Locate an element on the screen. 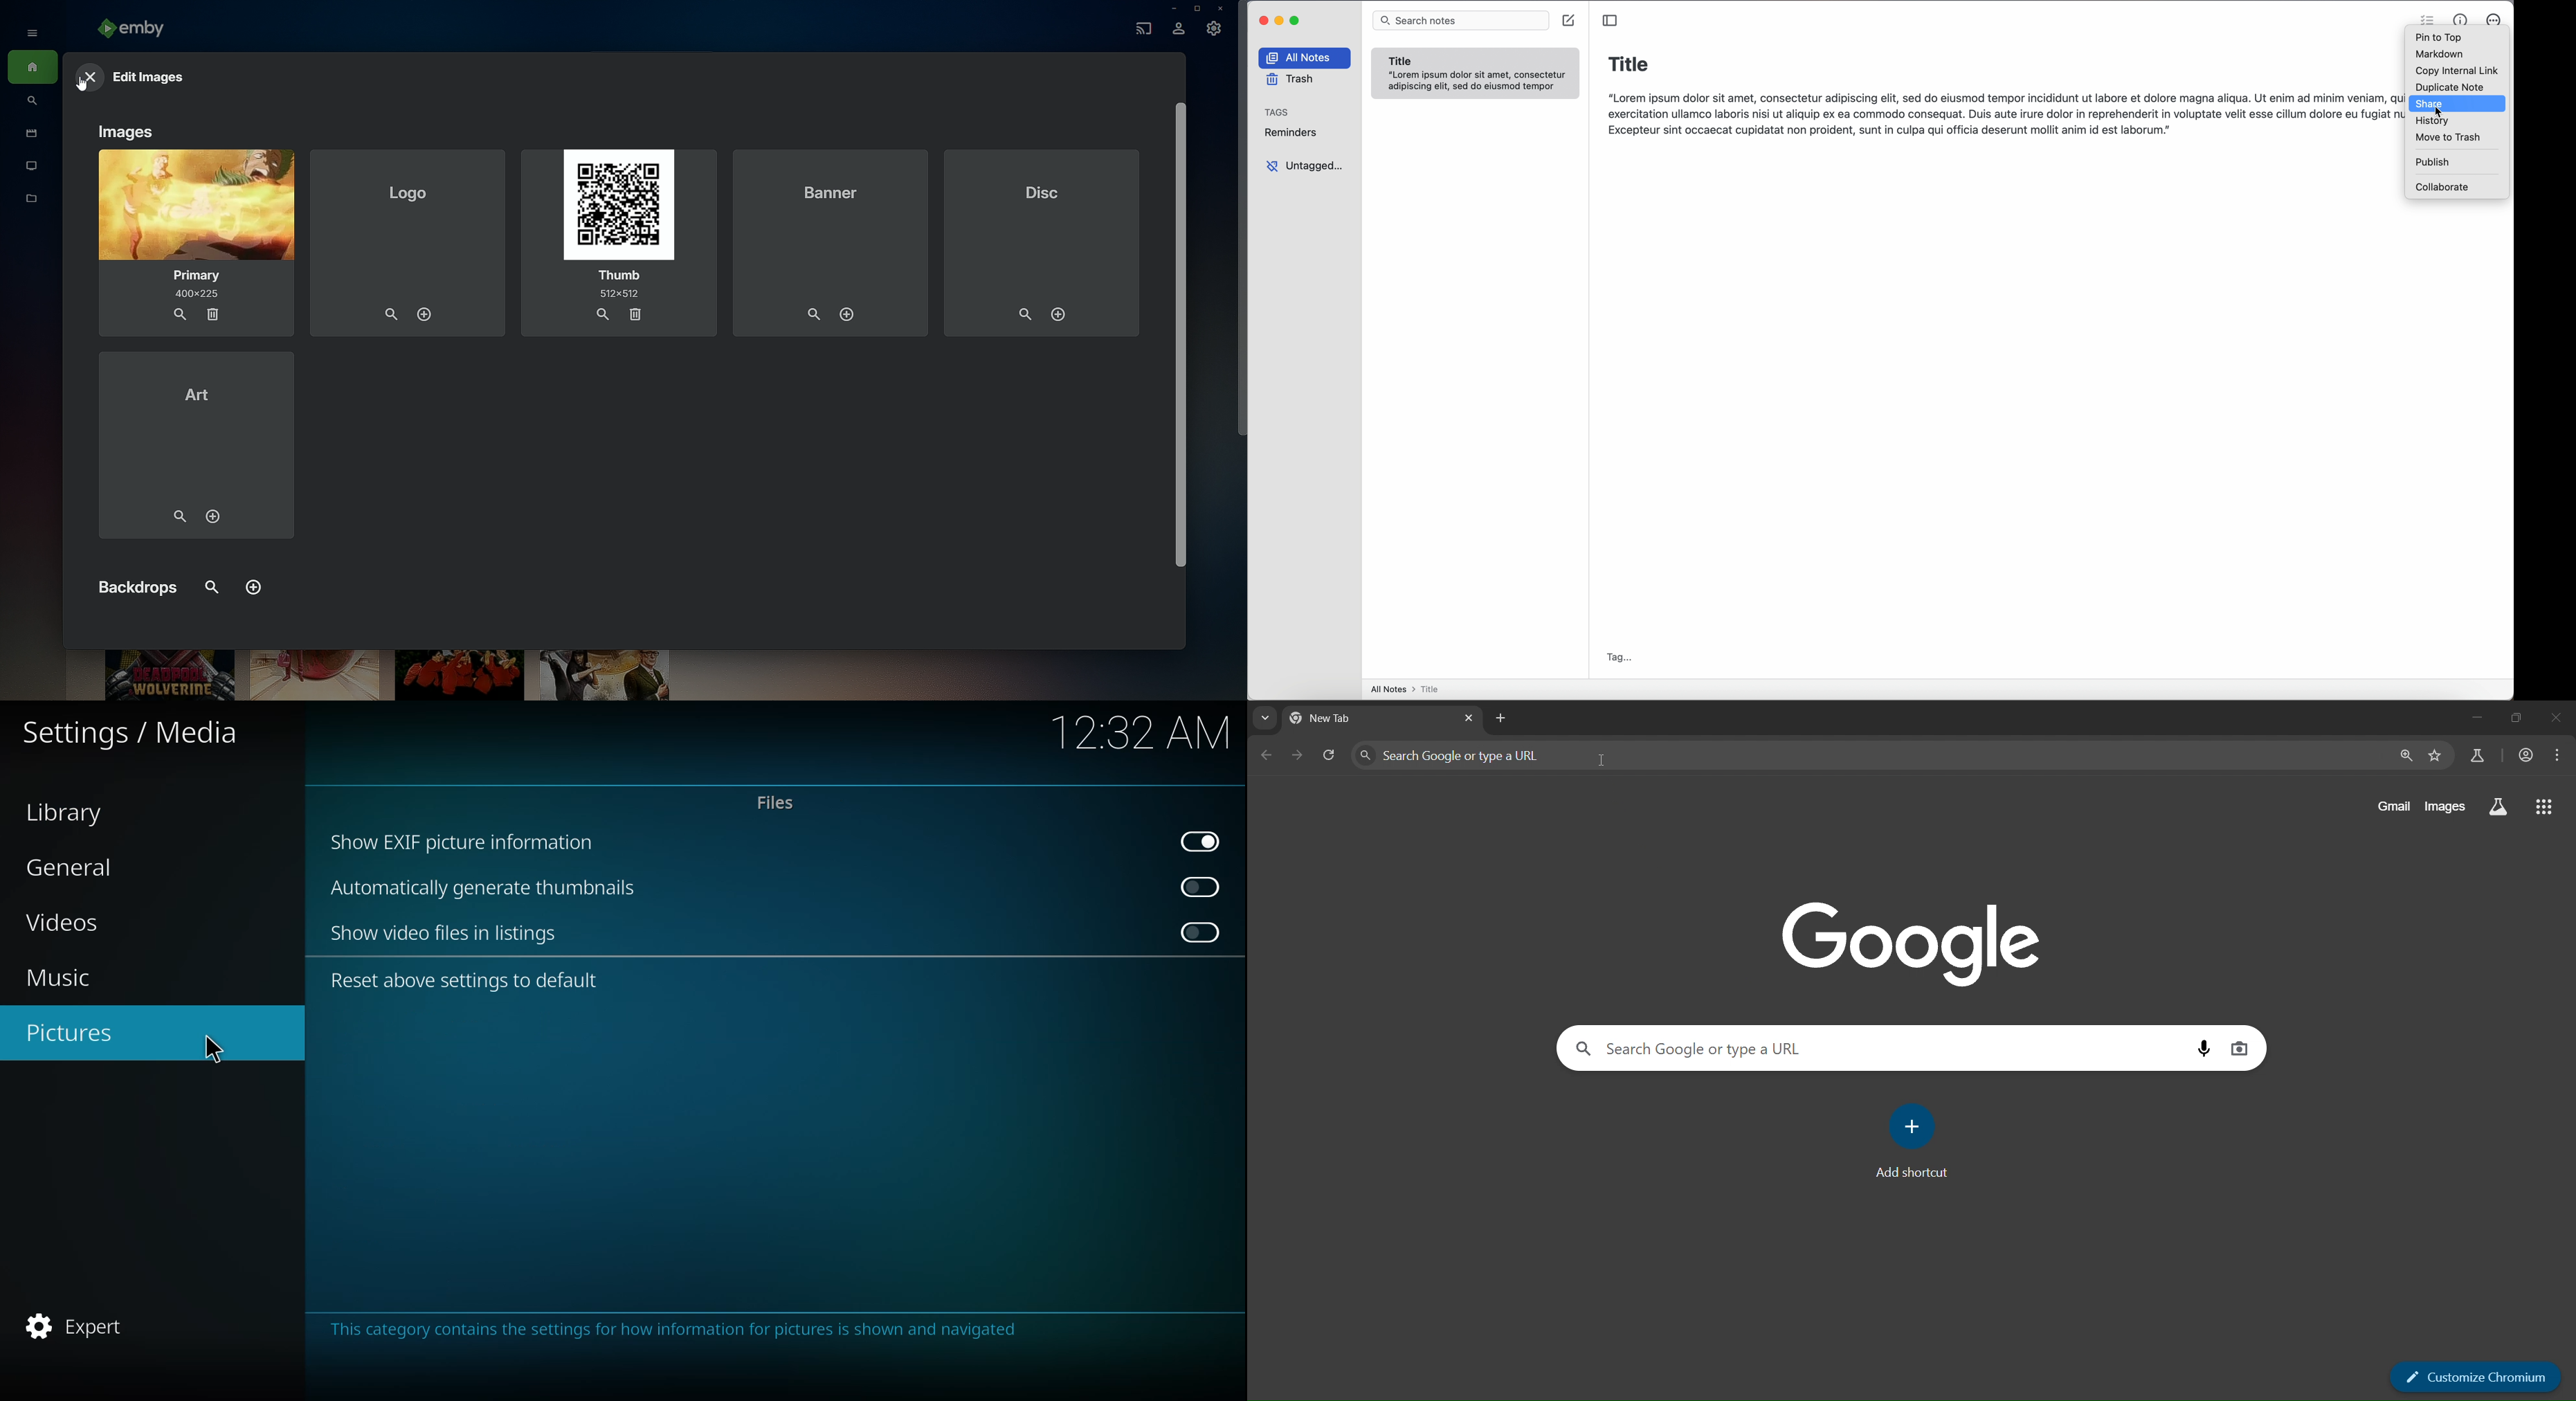 Image resolution: width=2576 pixels, height=1428 pixels. copy internal link is located at coordinates (2456, 71).